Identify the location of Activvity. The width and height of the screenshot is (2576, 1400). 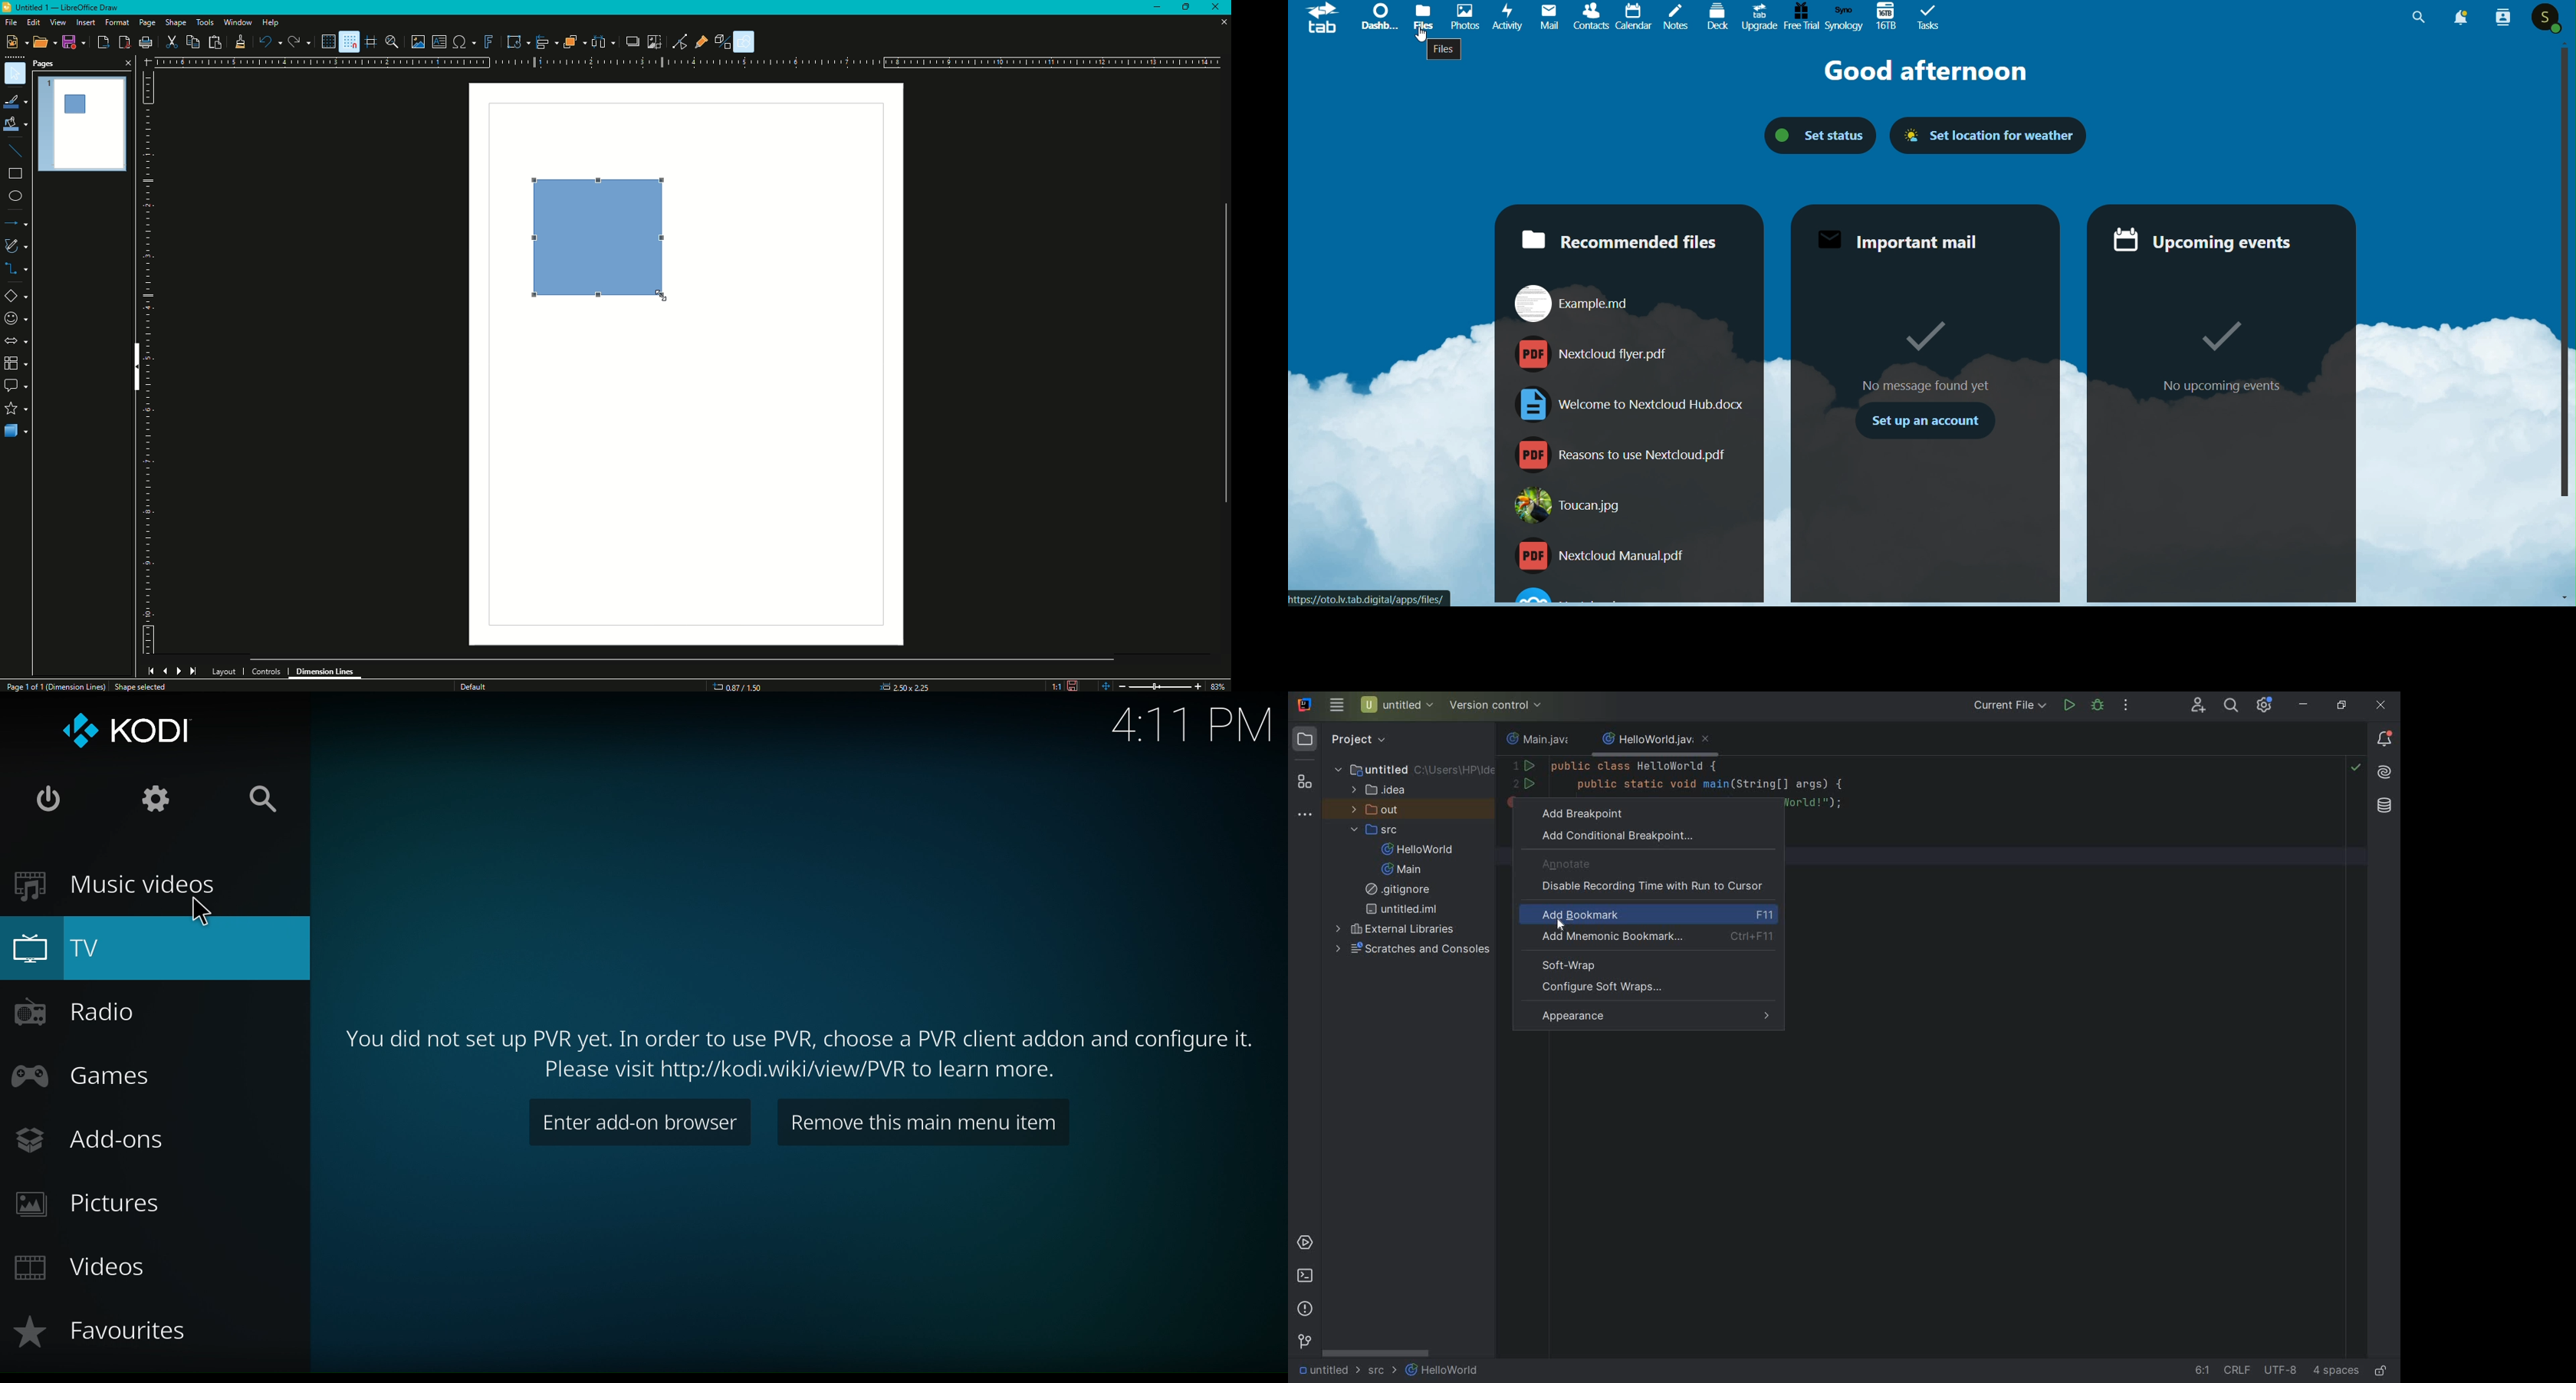
(1507, 17).